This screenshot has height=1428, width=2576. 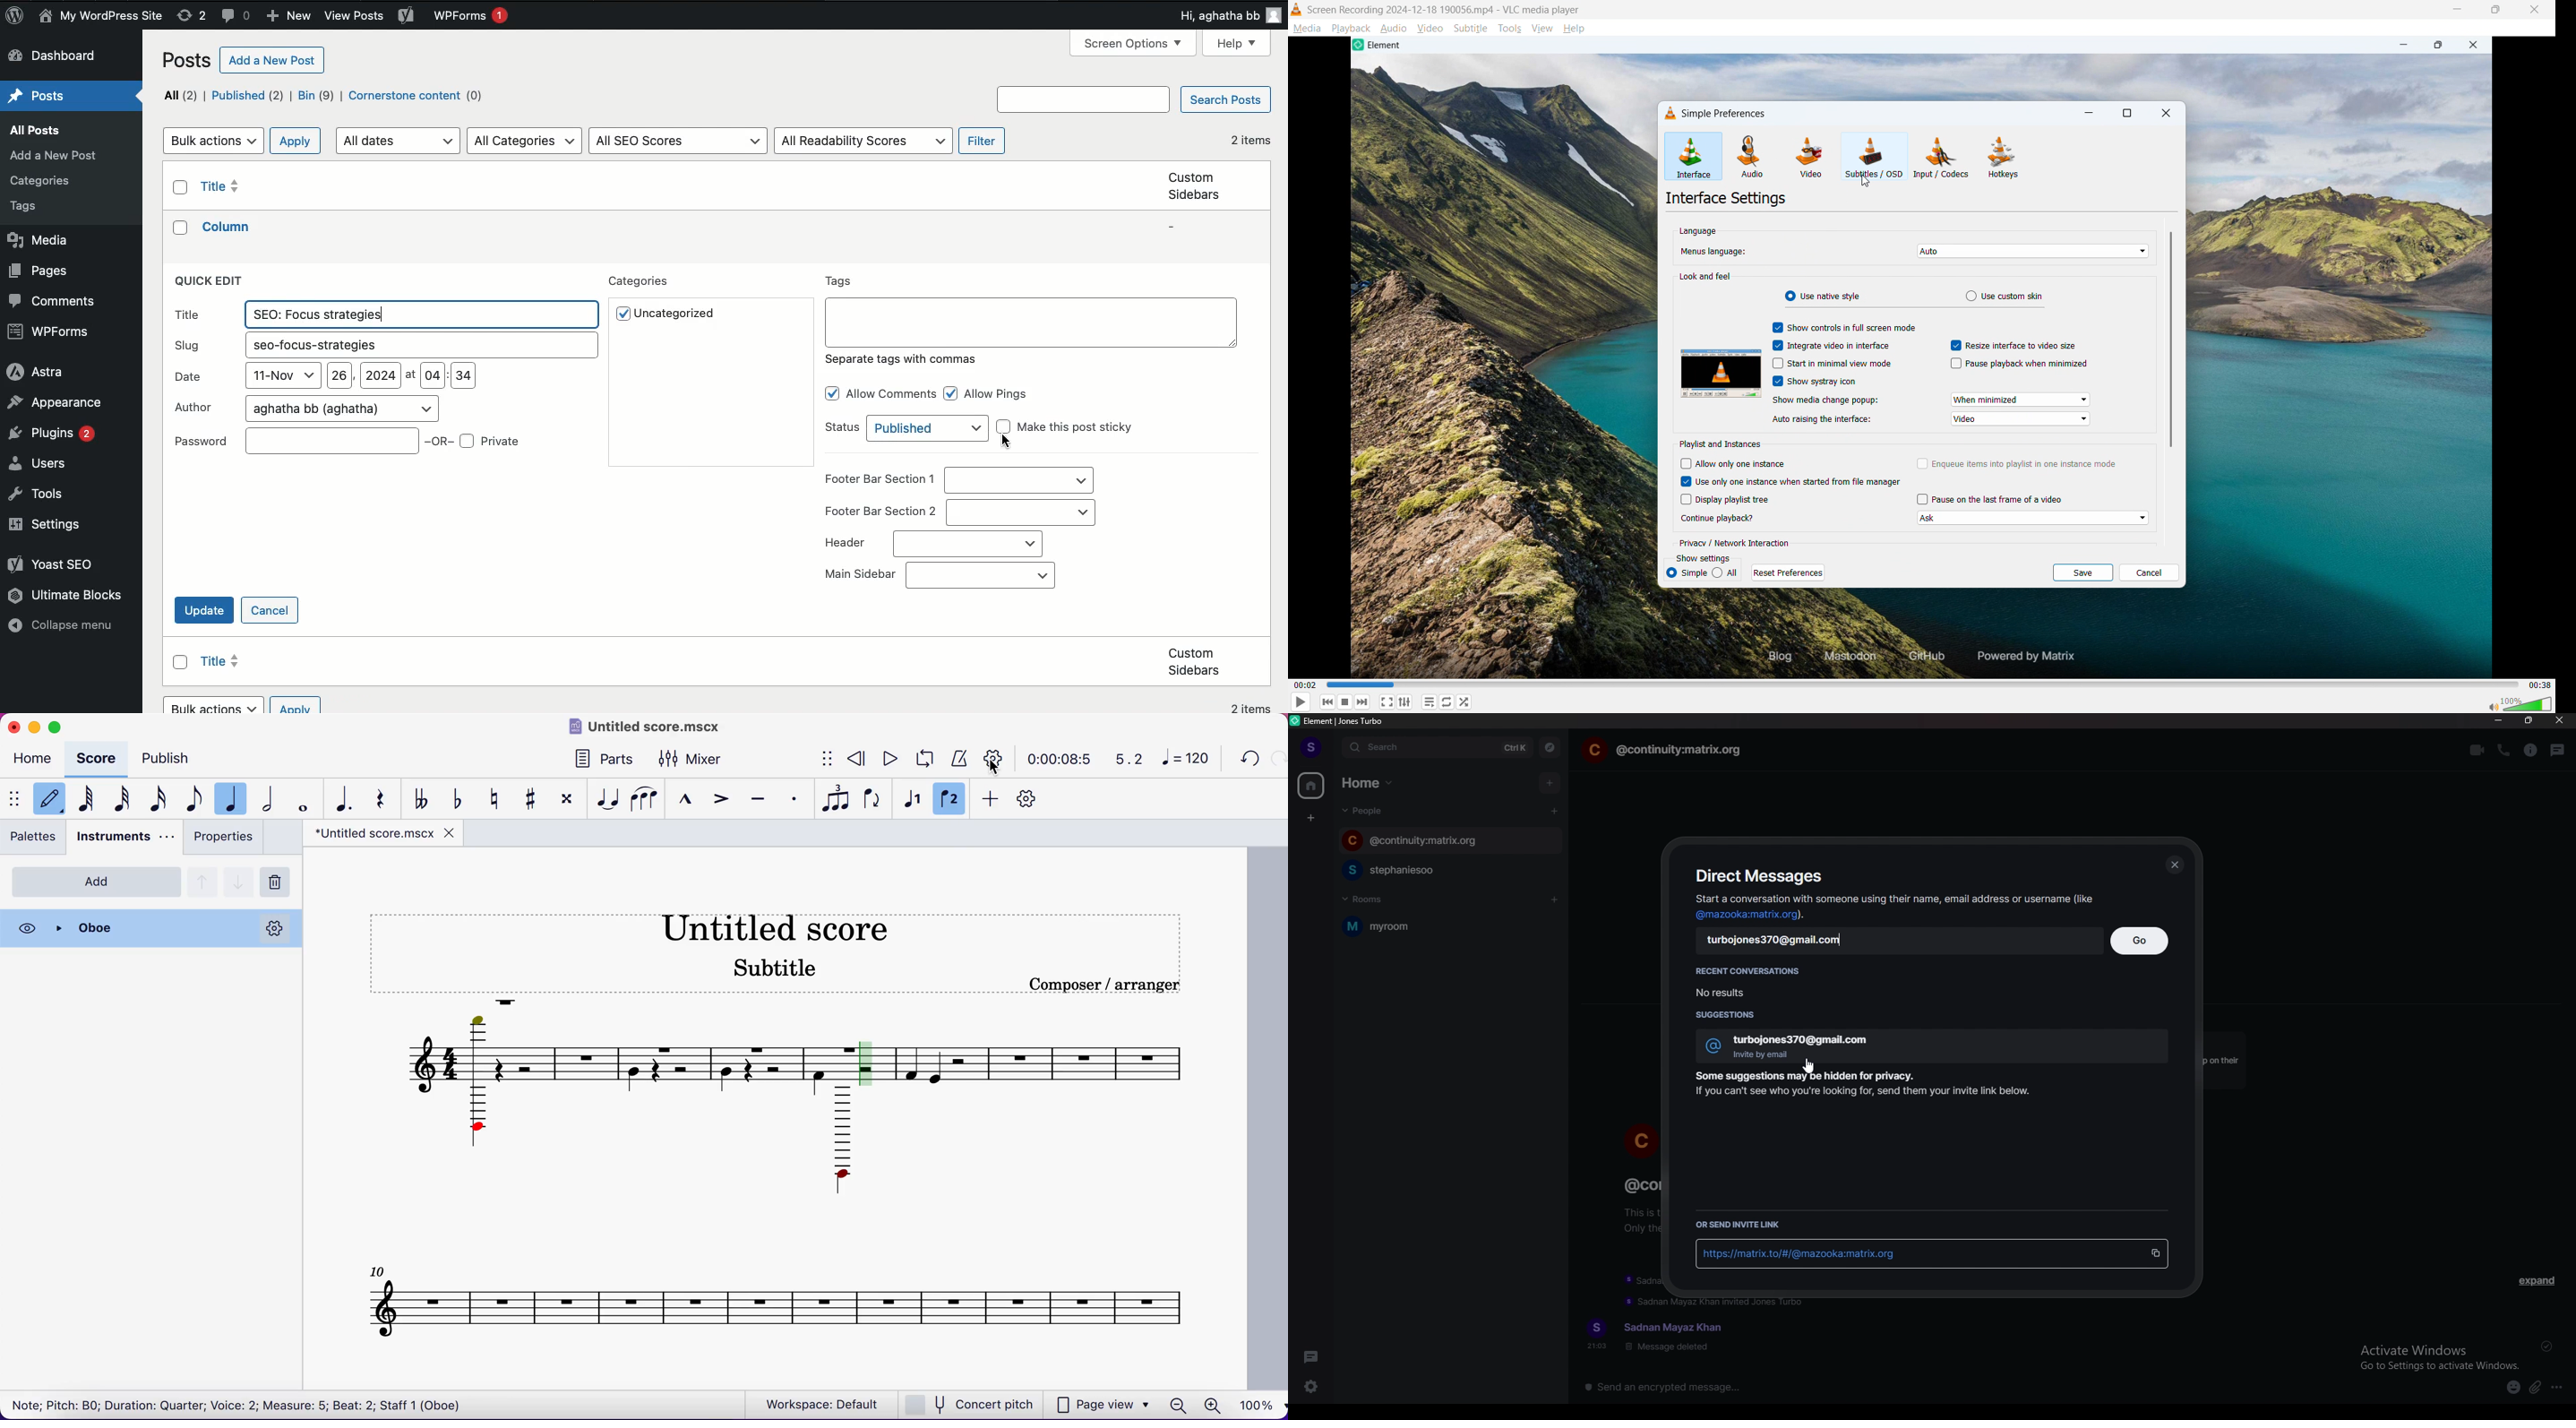 I want to click on threads, so click(x=1312, y=1357).